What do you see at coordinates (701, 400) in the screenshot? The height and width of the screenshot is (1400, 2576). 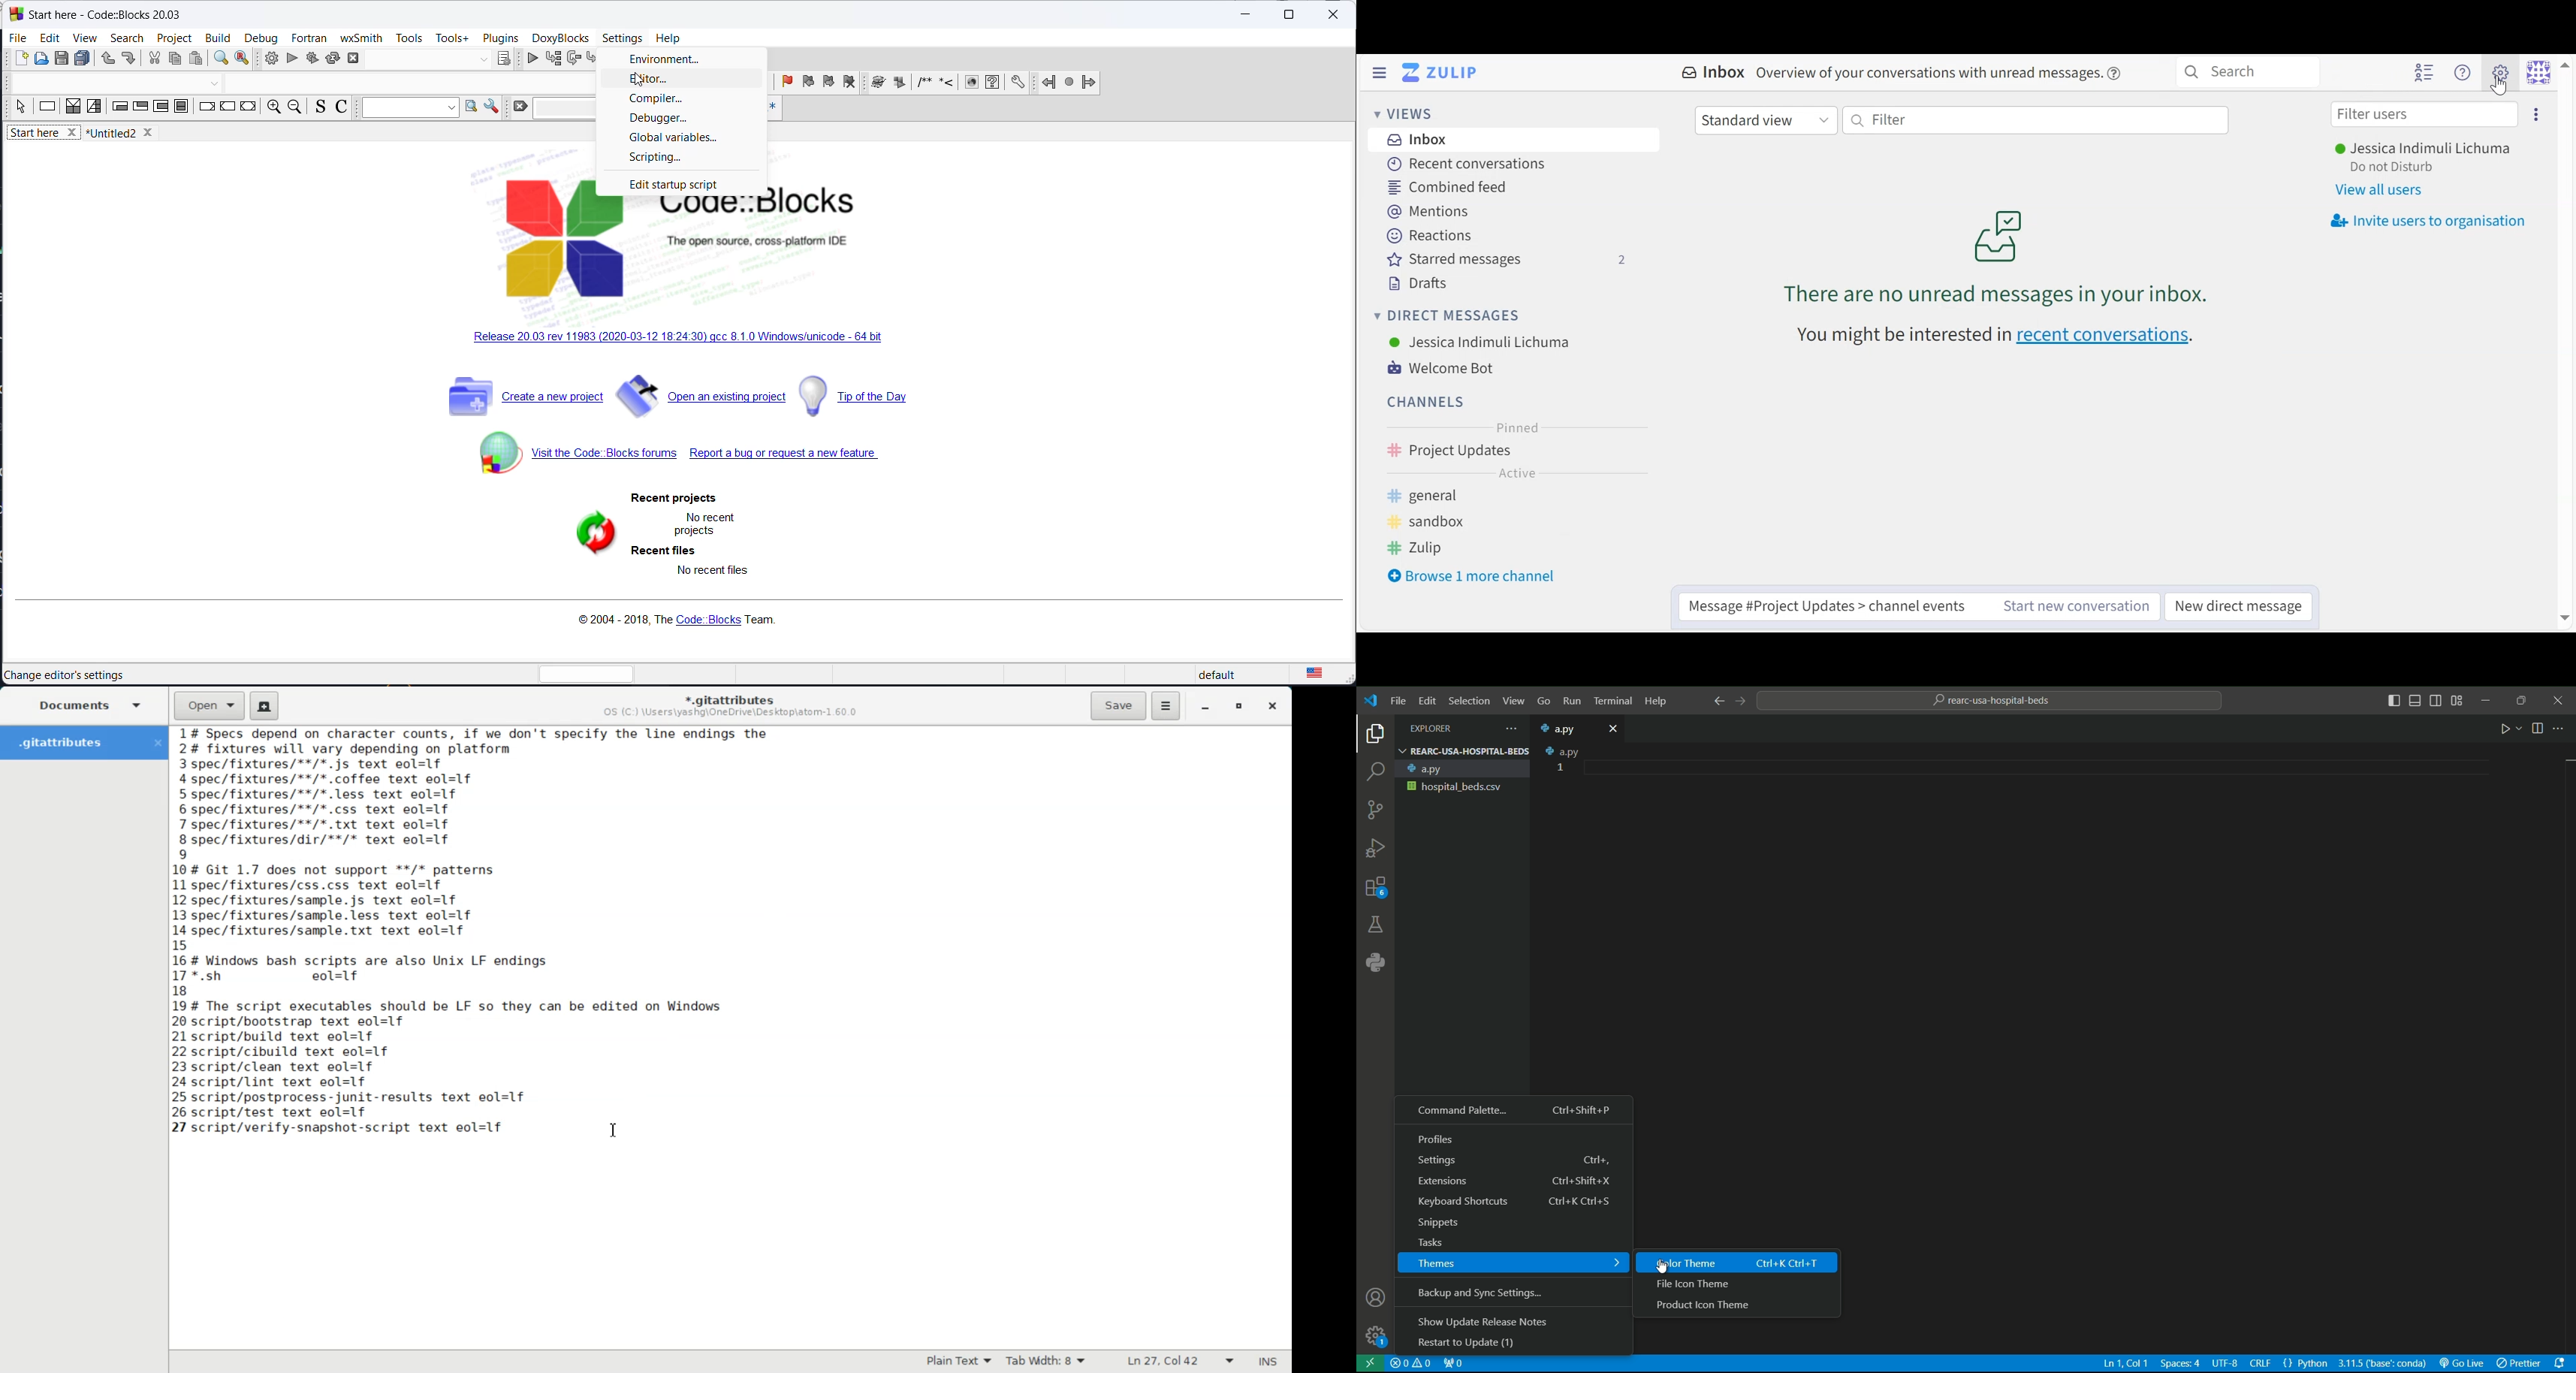 I see `open existing project` at bounding box center [701, 400].